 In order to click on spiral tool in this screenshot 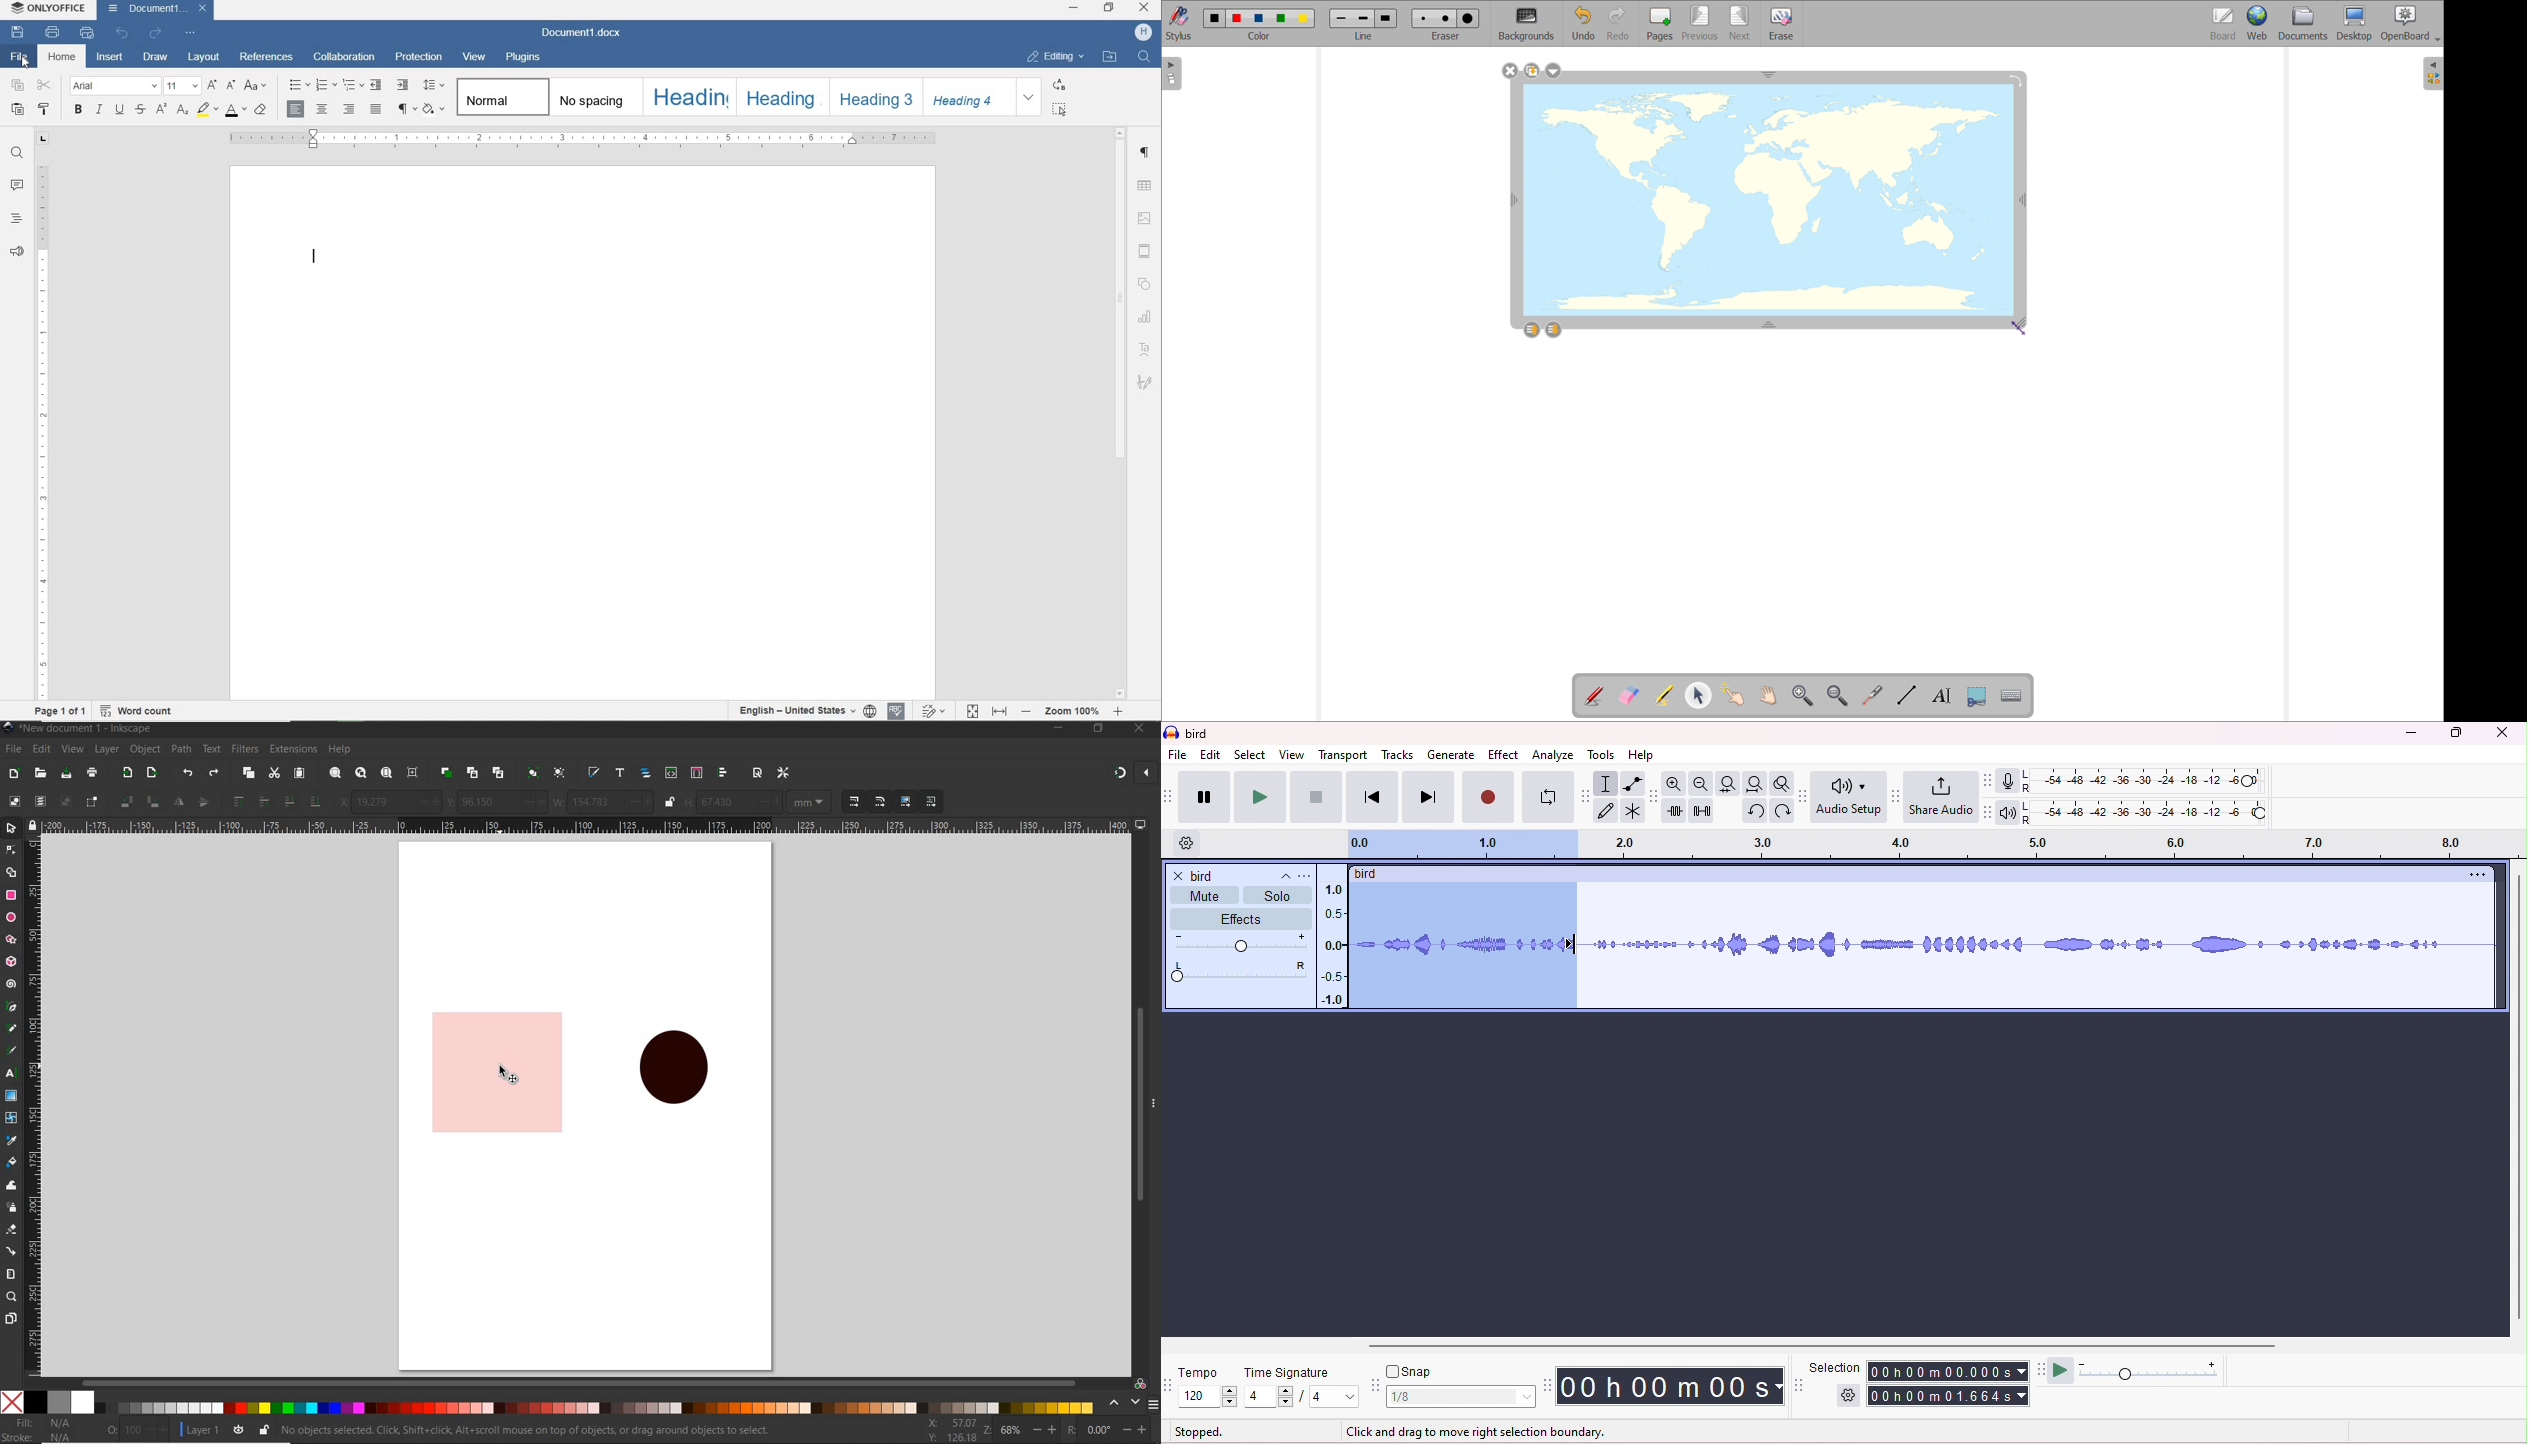, I will do `click(11, 983)`.